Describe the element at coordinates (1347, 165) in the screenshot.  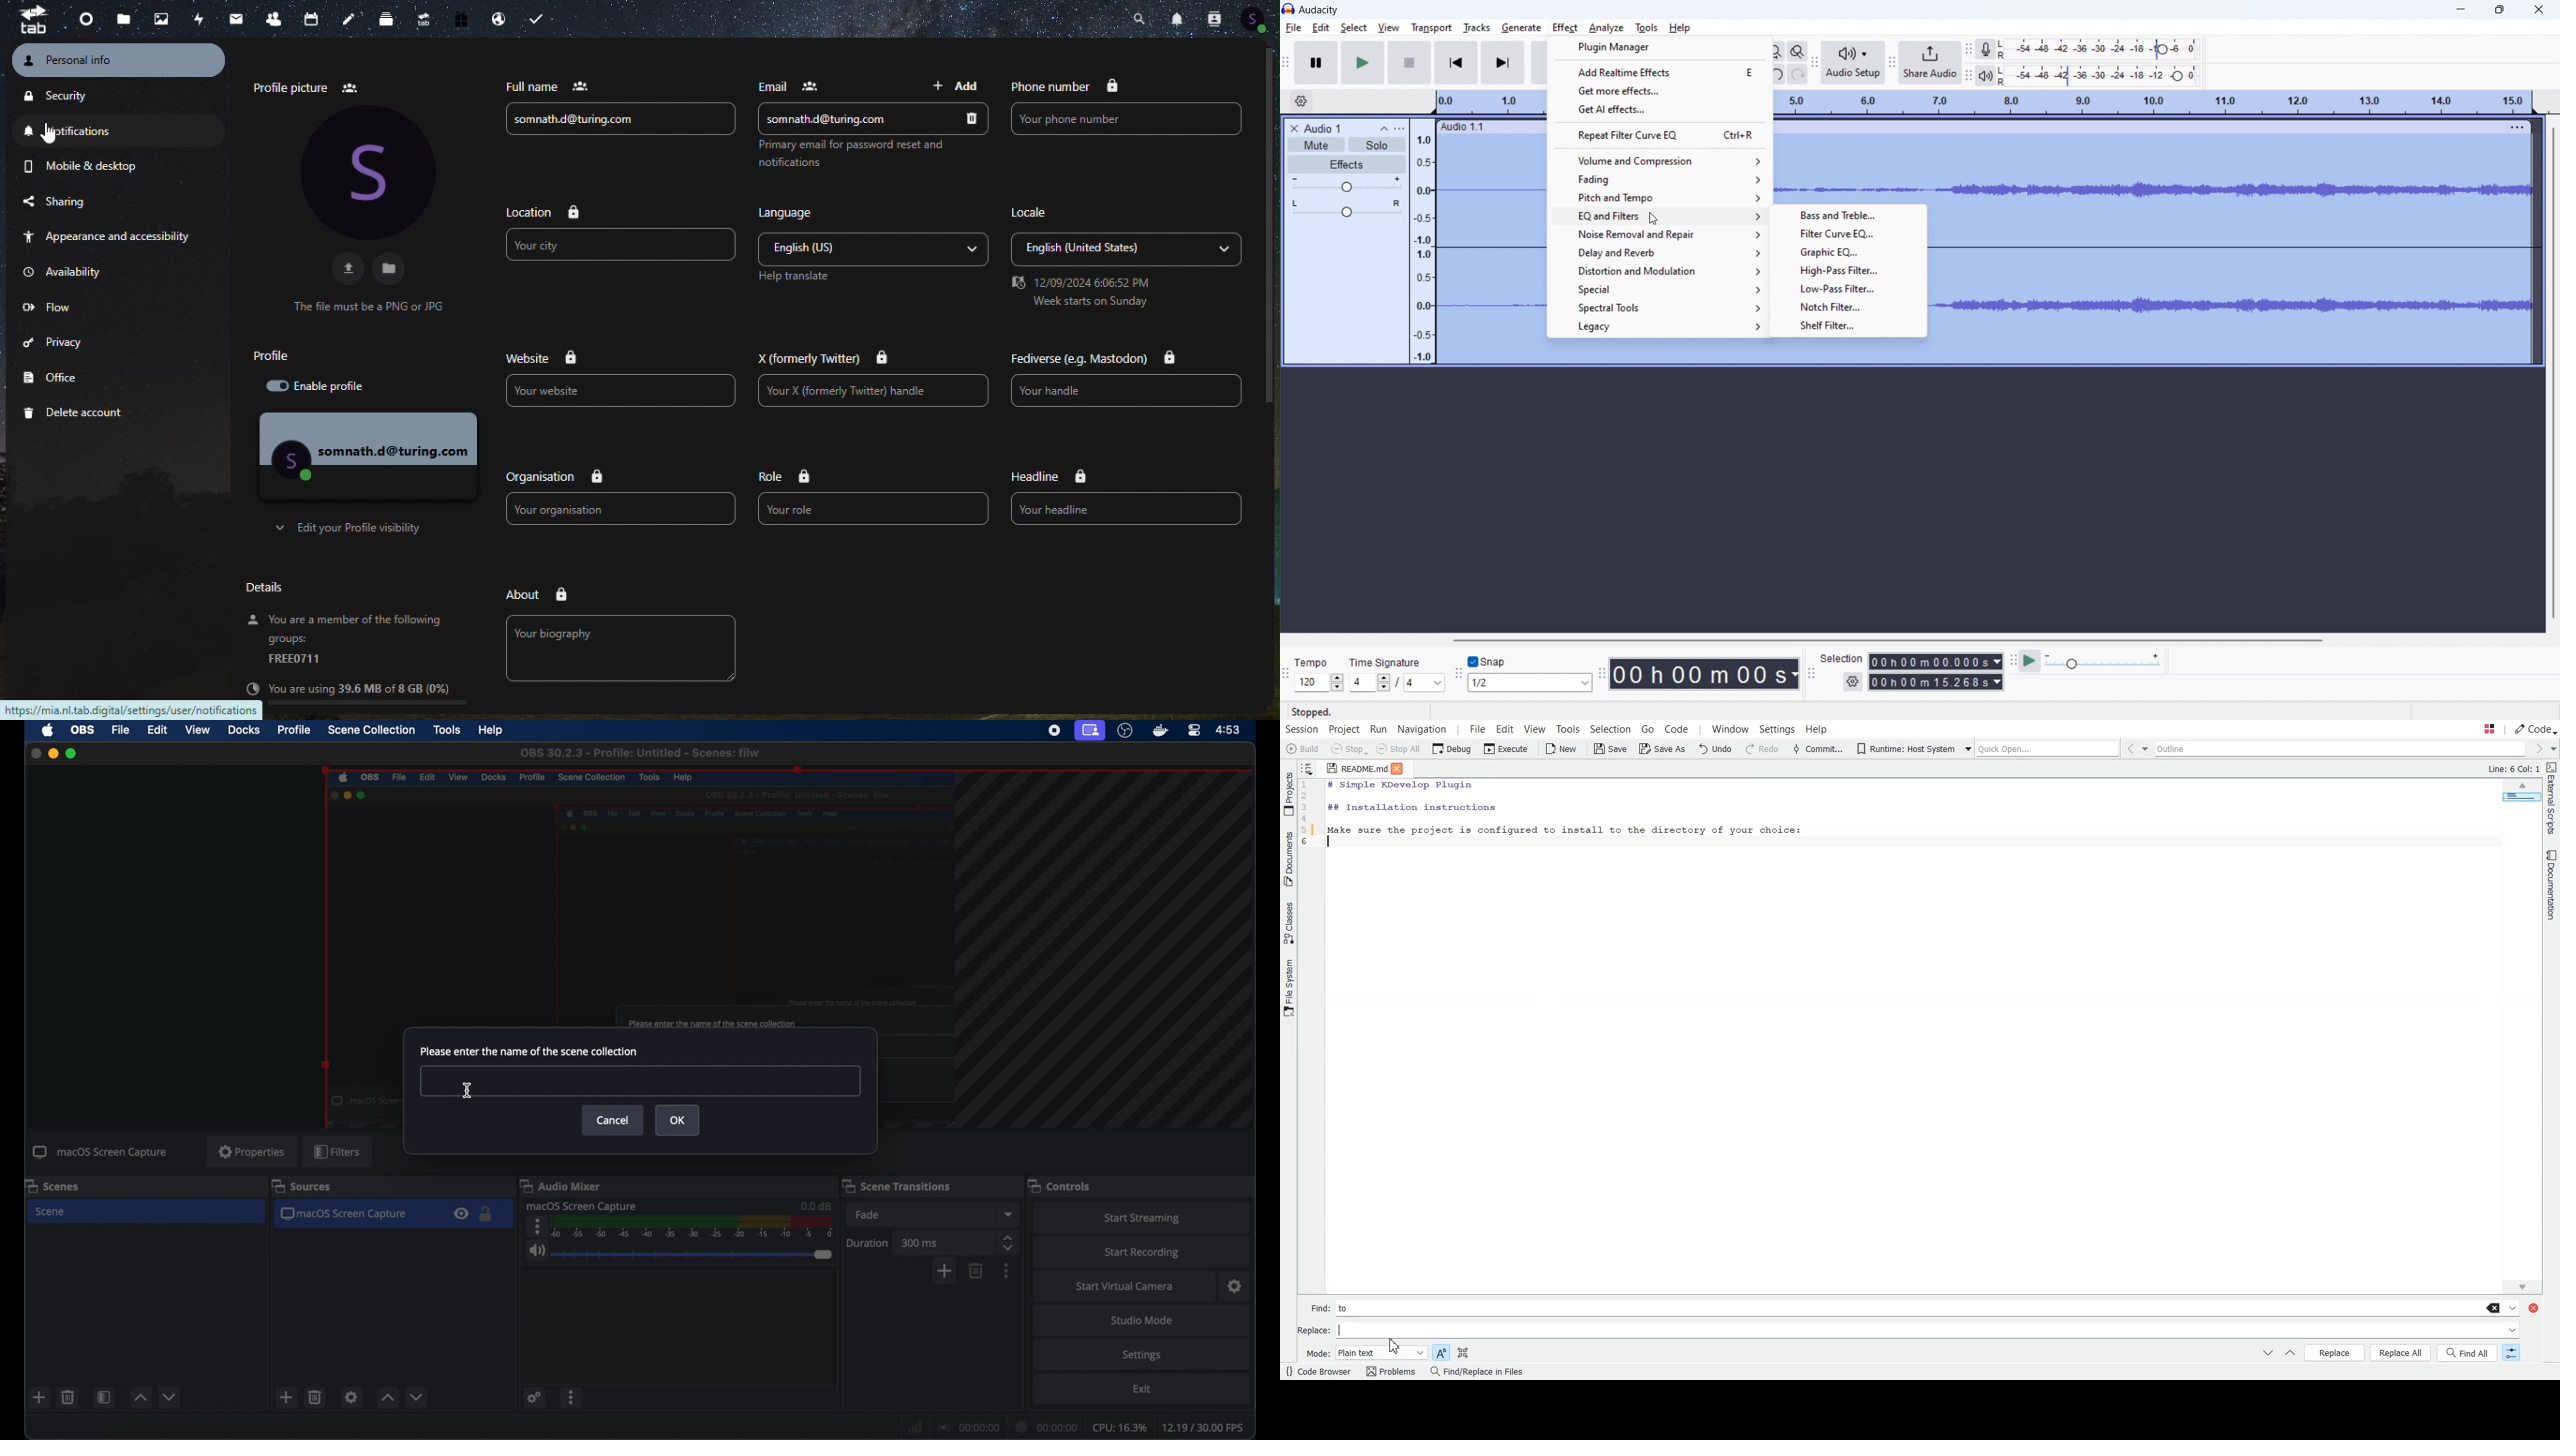
I see `effects` at that location.